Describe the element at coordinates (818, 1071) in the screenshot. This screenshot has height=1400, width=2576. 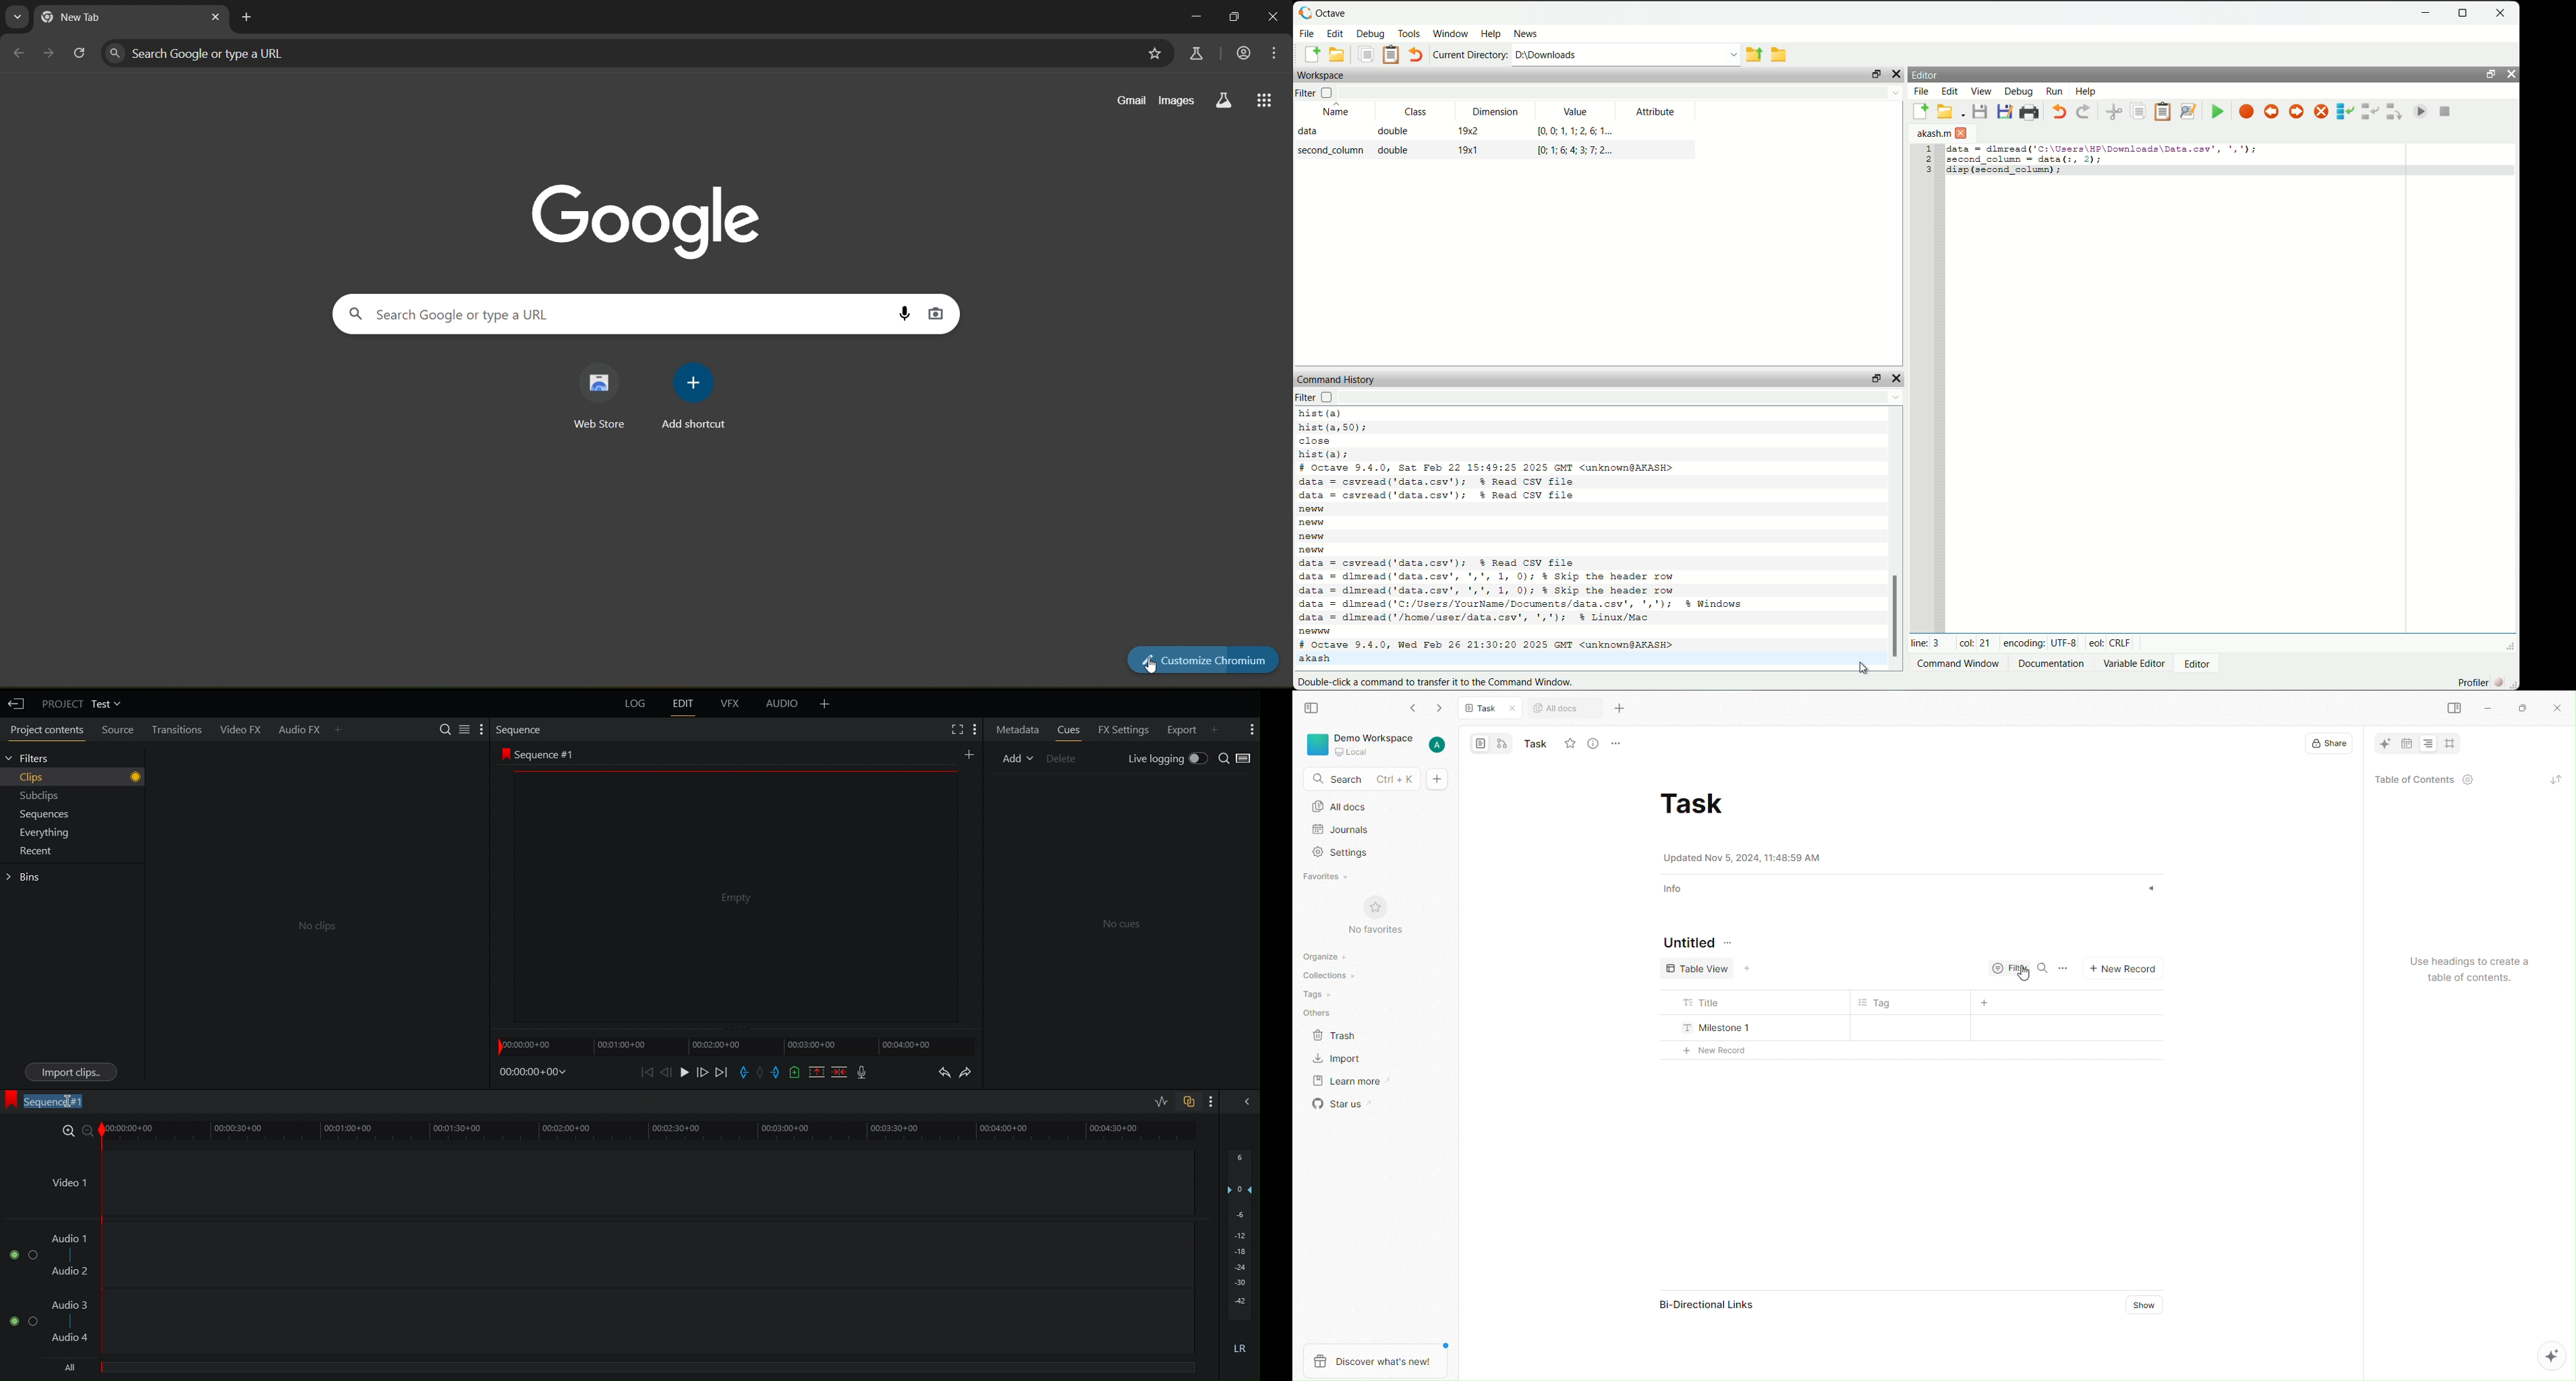
I see `Remove marked section` at that location.